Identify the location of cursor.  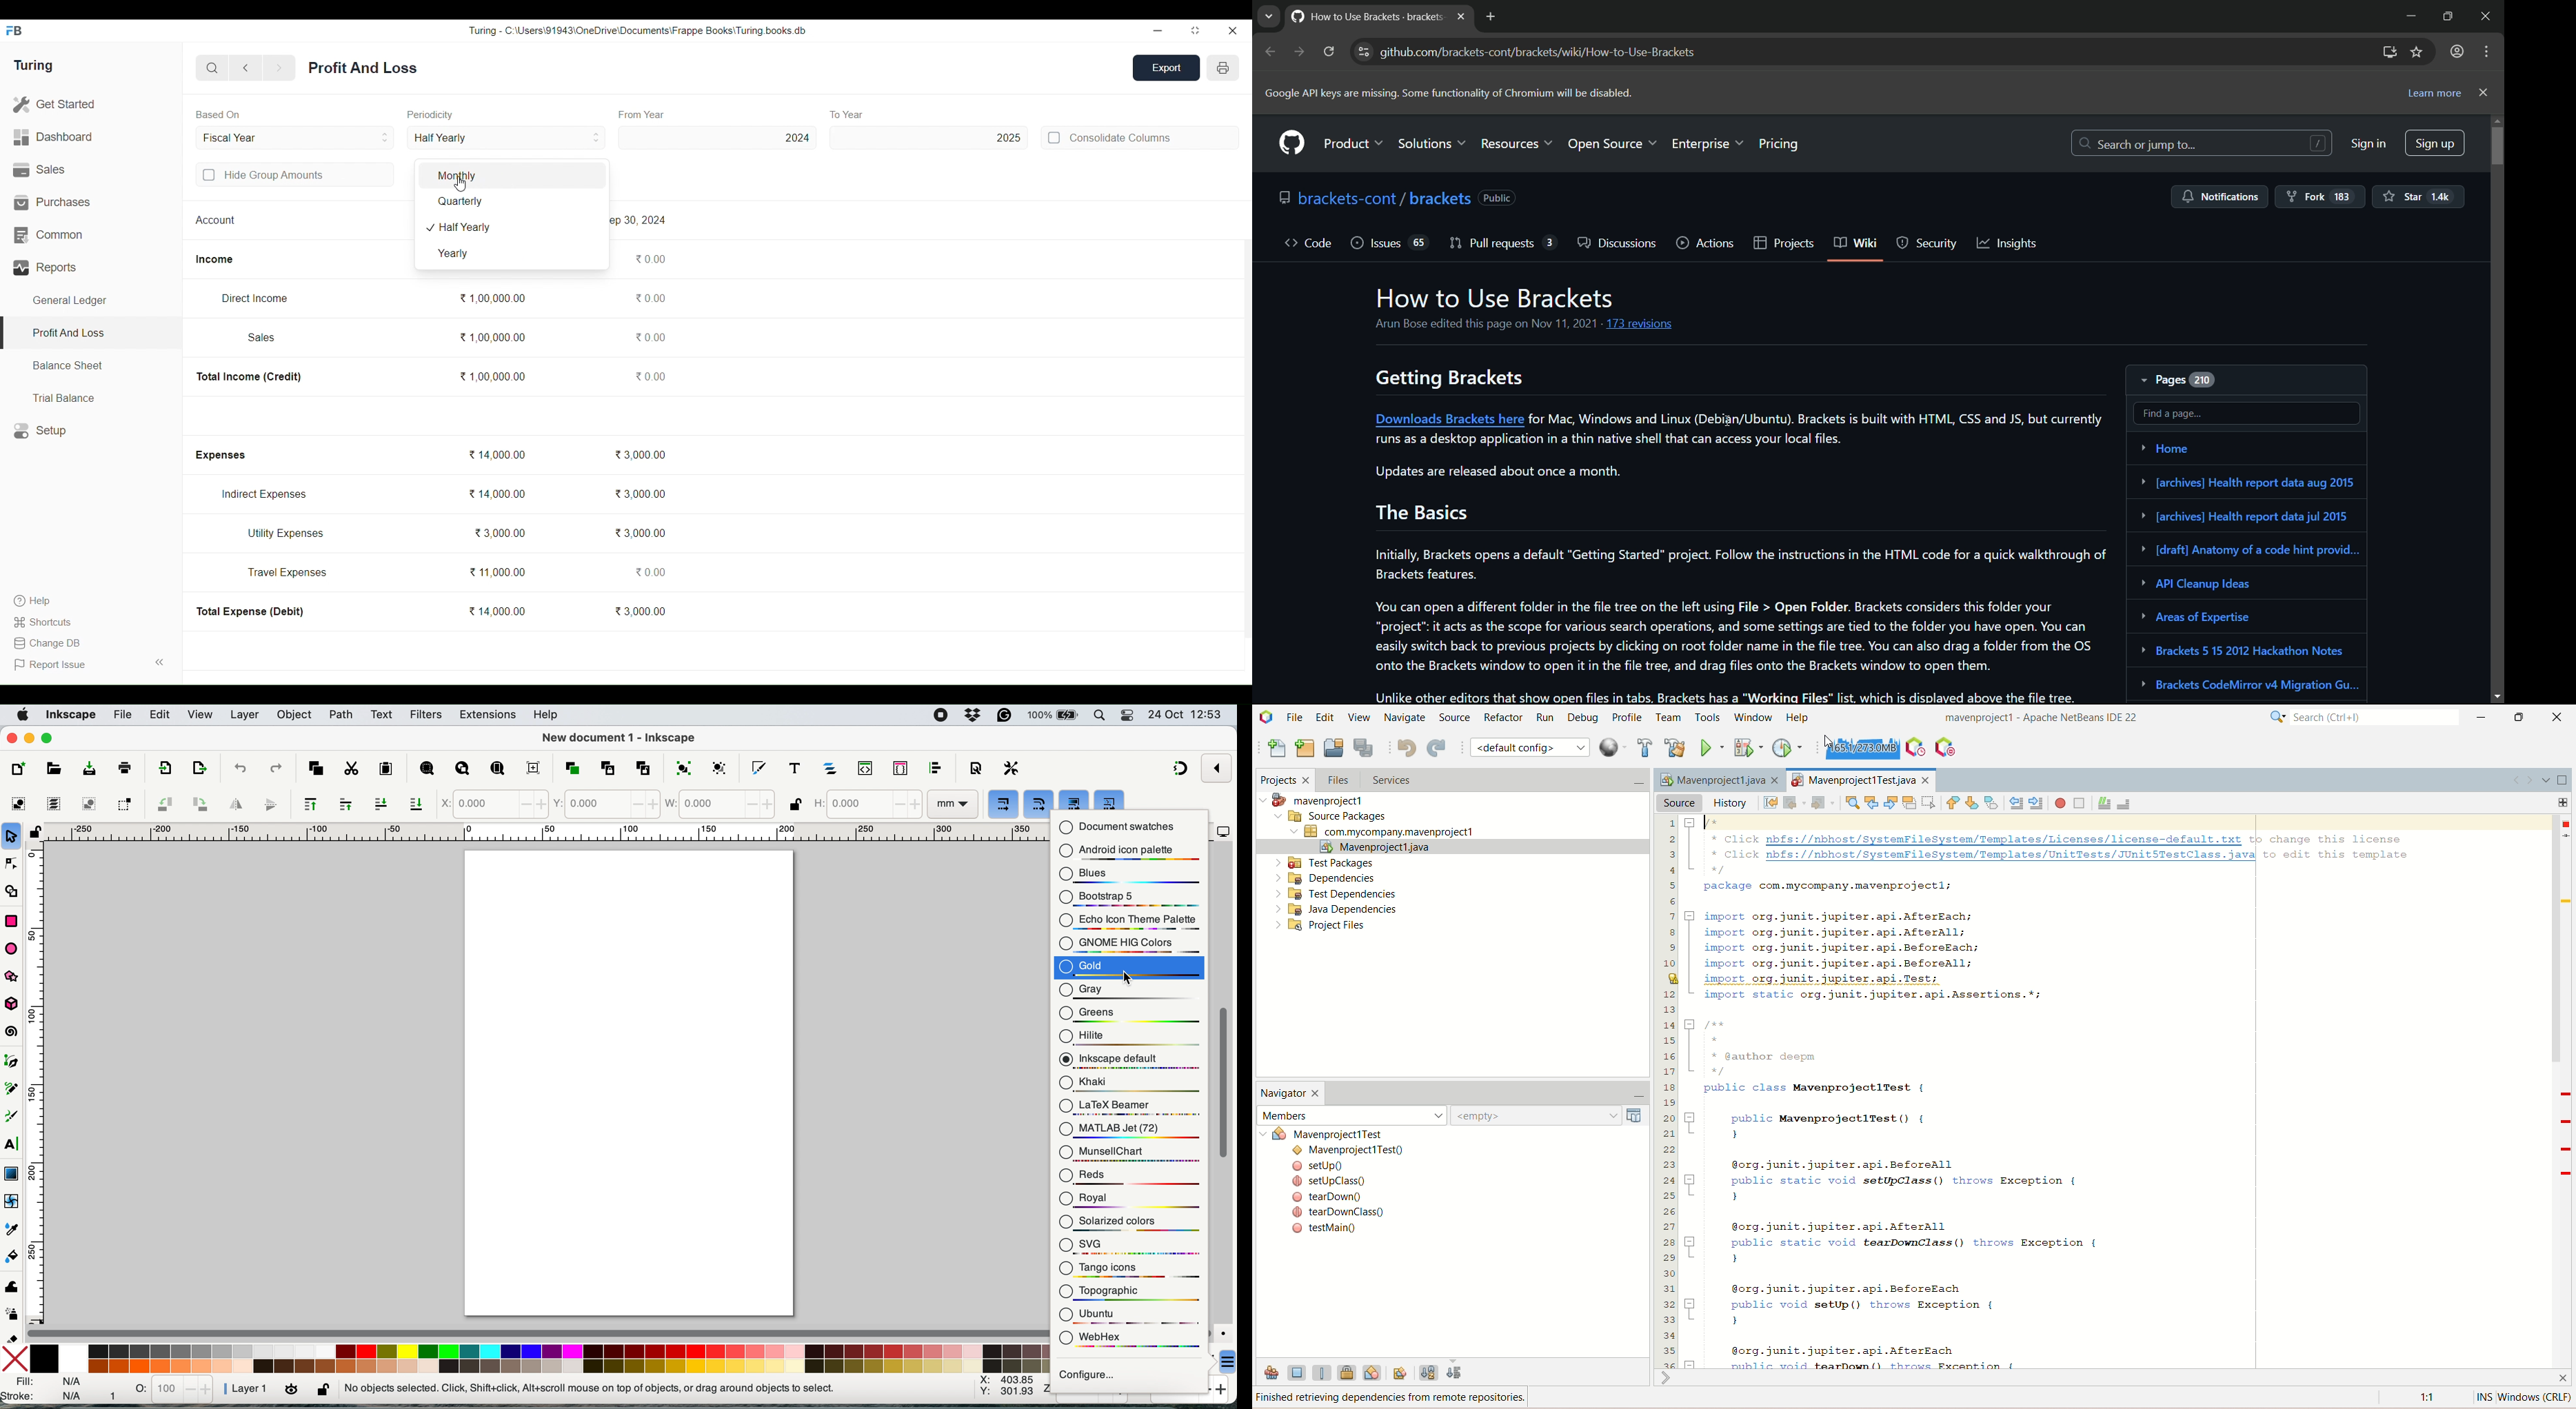
(1128, 977).